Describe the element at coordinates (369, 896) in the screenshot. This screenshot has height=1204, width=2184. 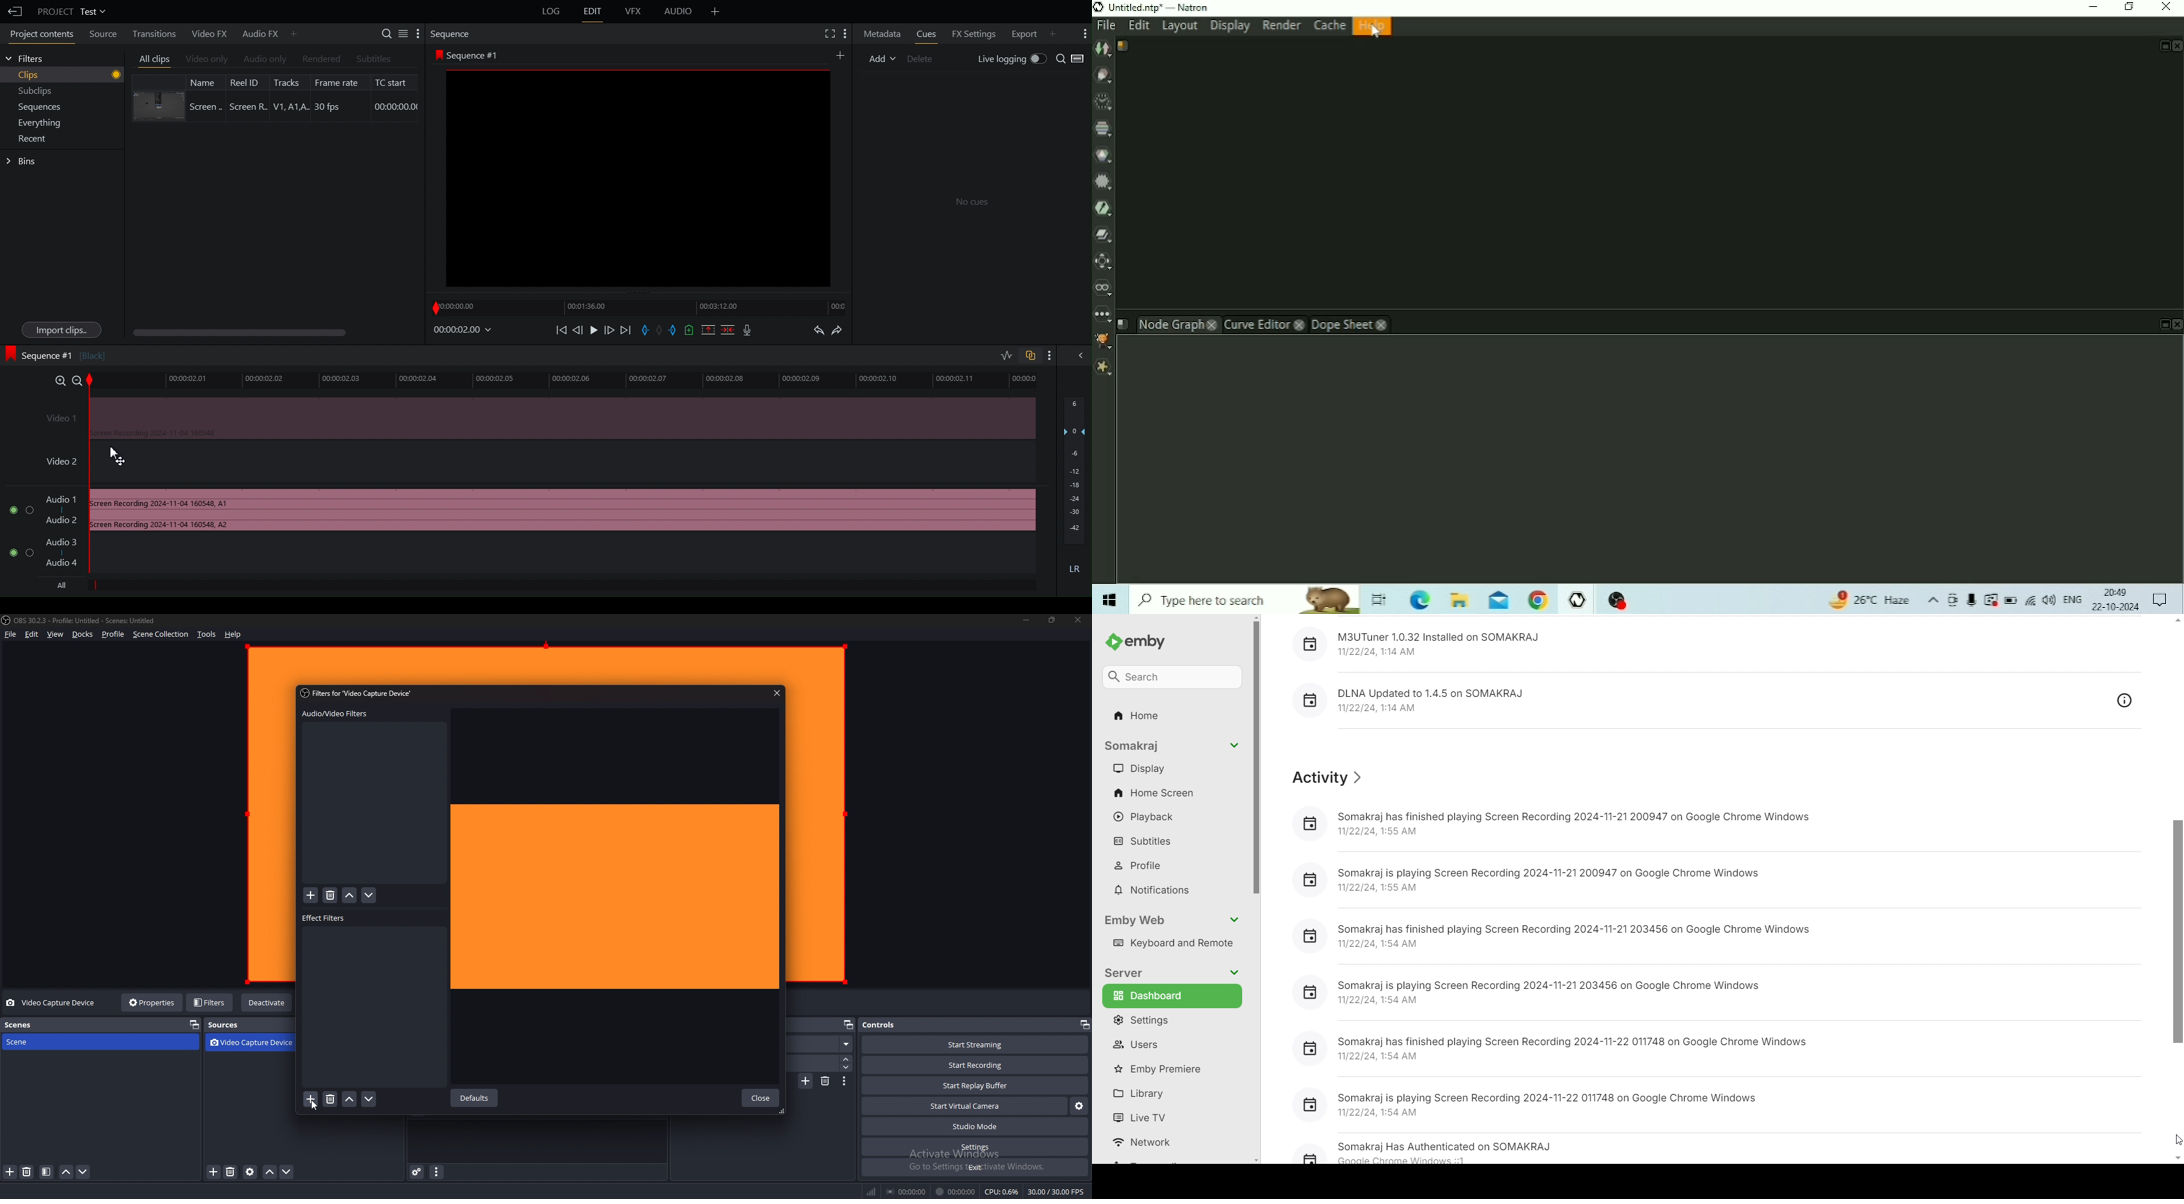
I see `move filter down` at that location.